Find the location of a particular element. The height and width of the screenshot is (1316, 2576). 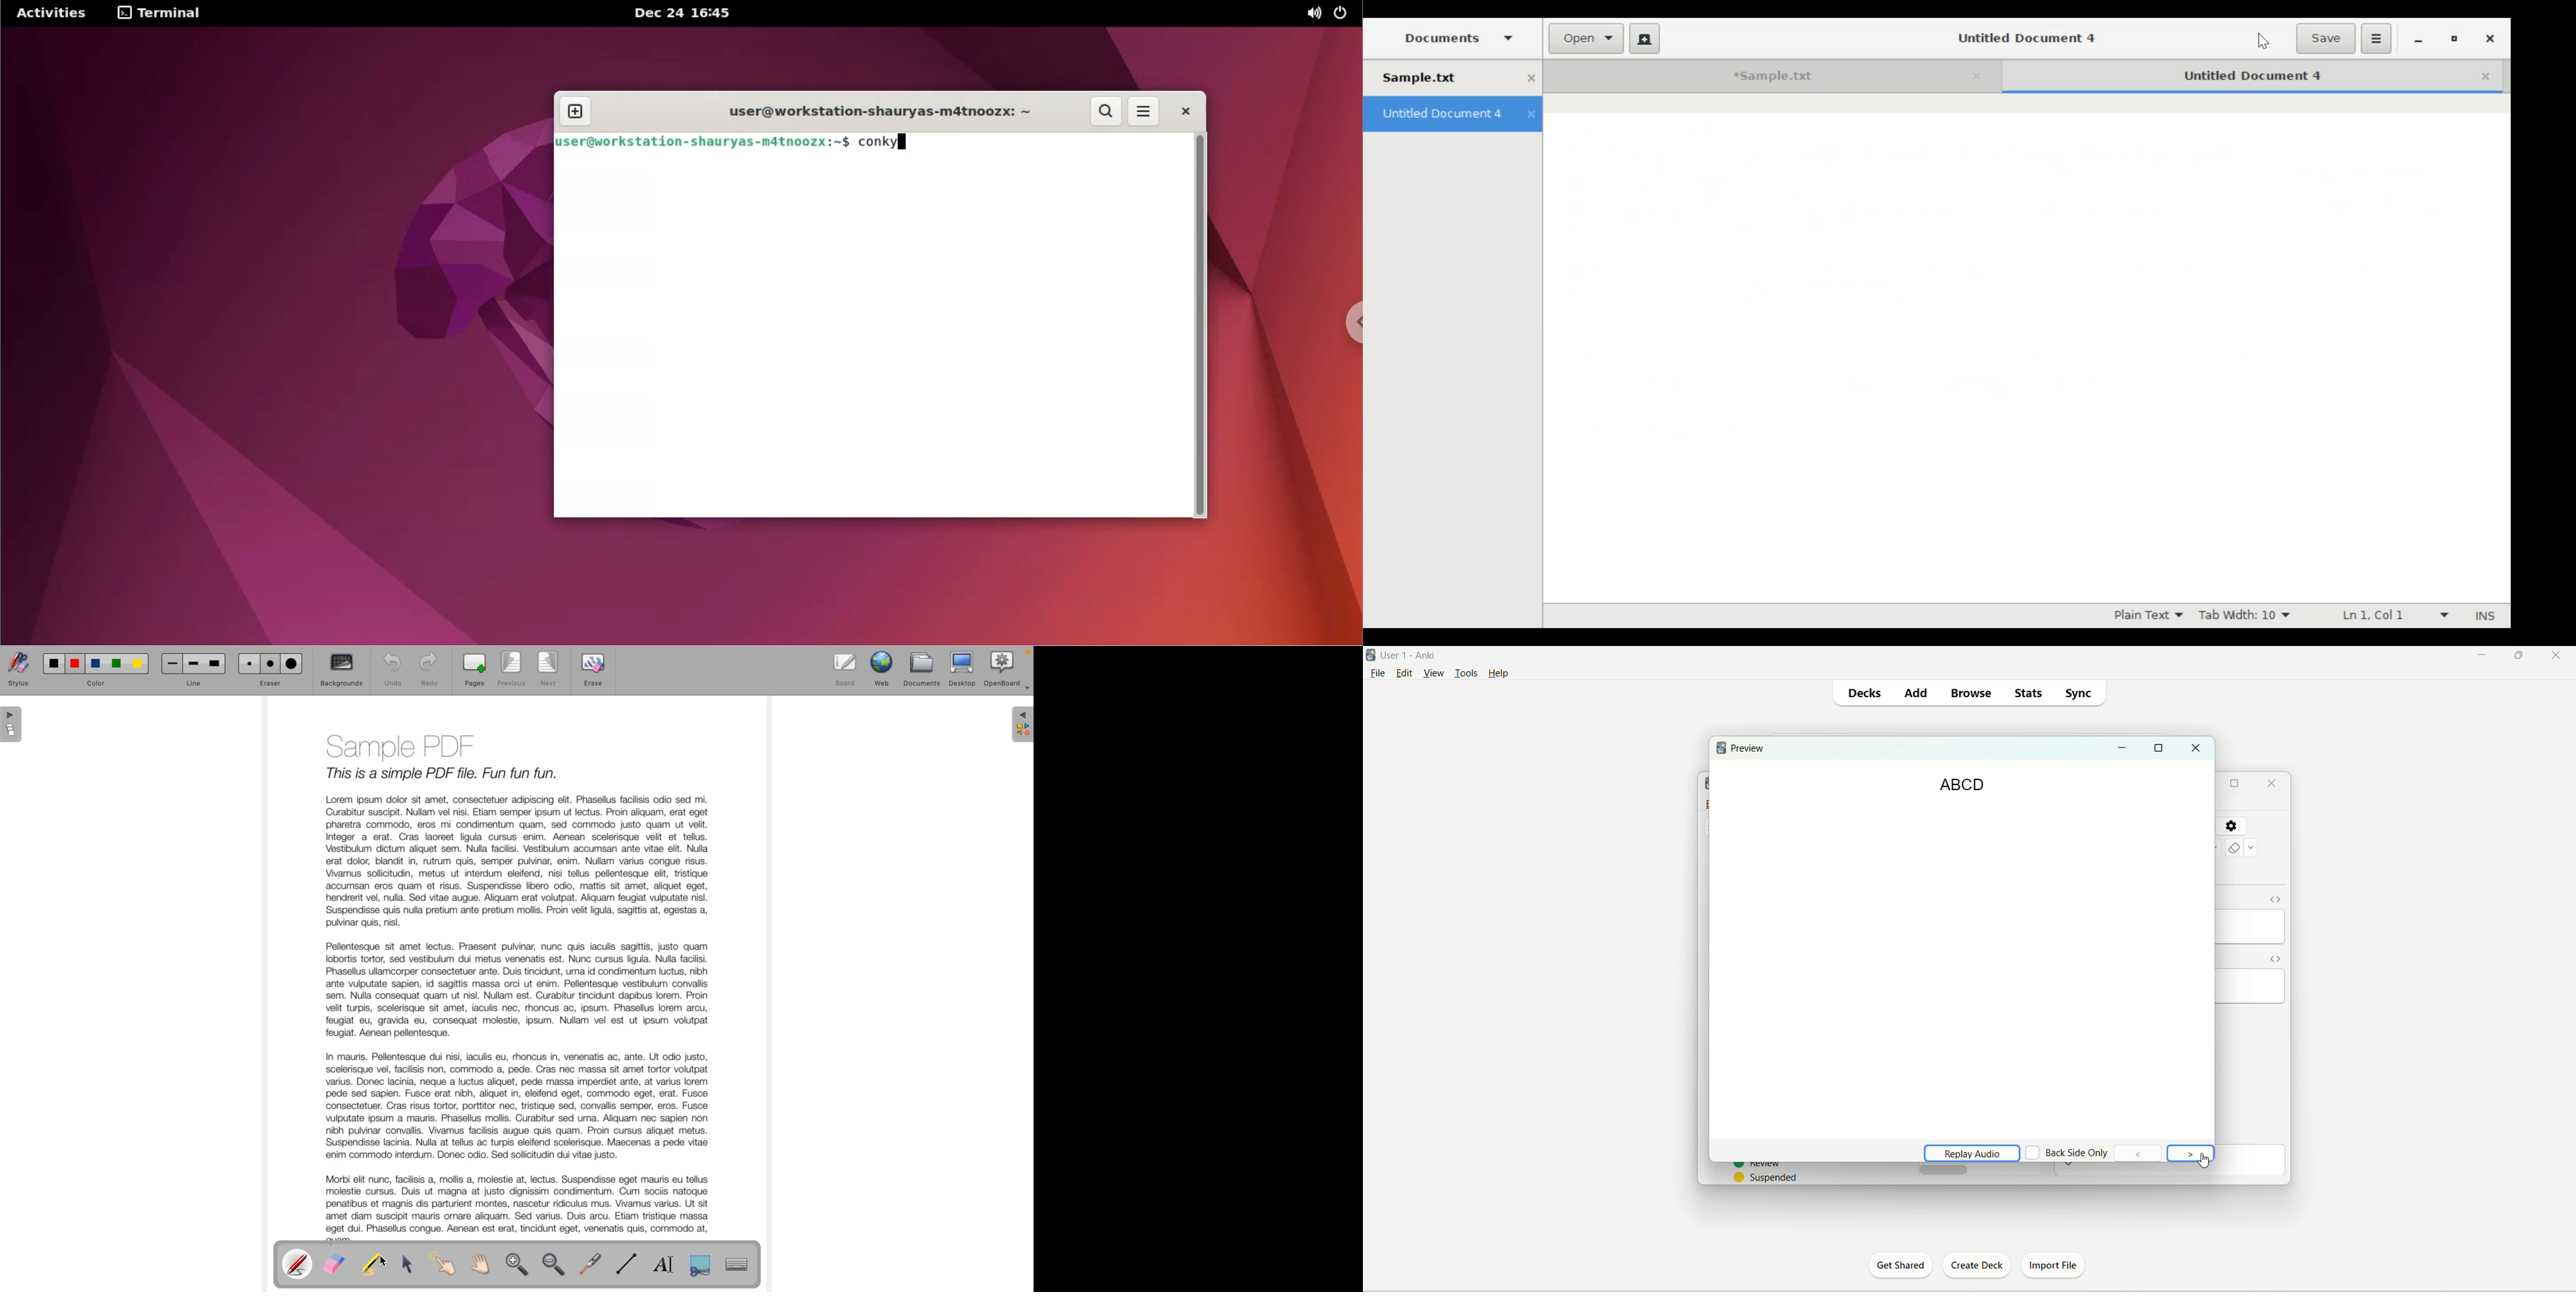

review is located at coordinates (1758, 1166).